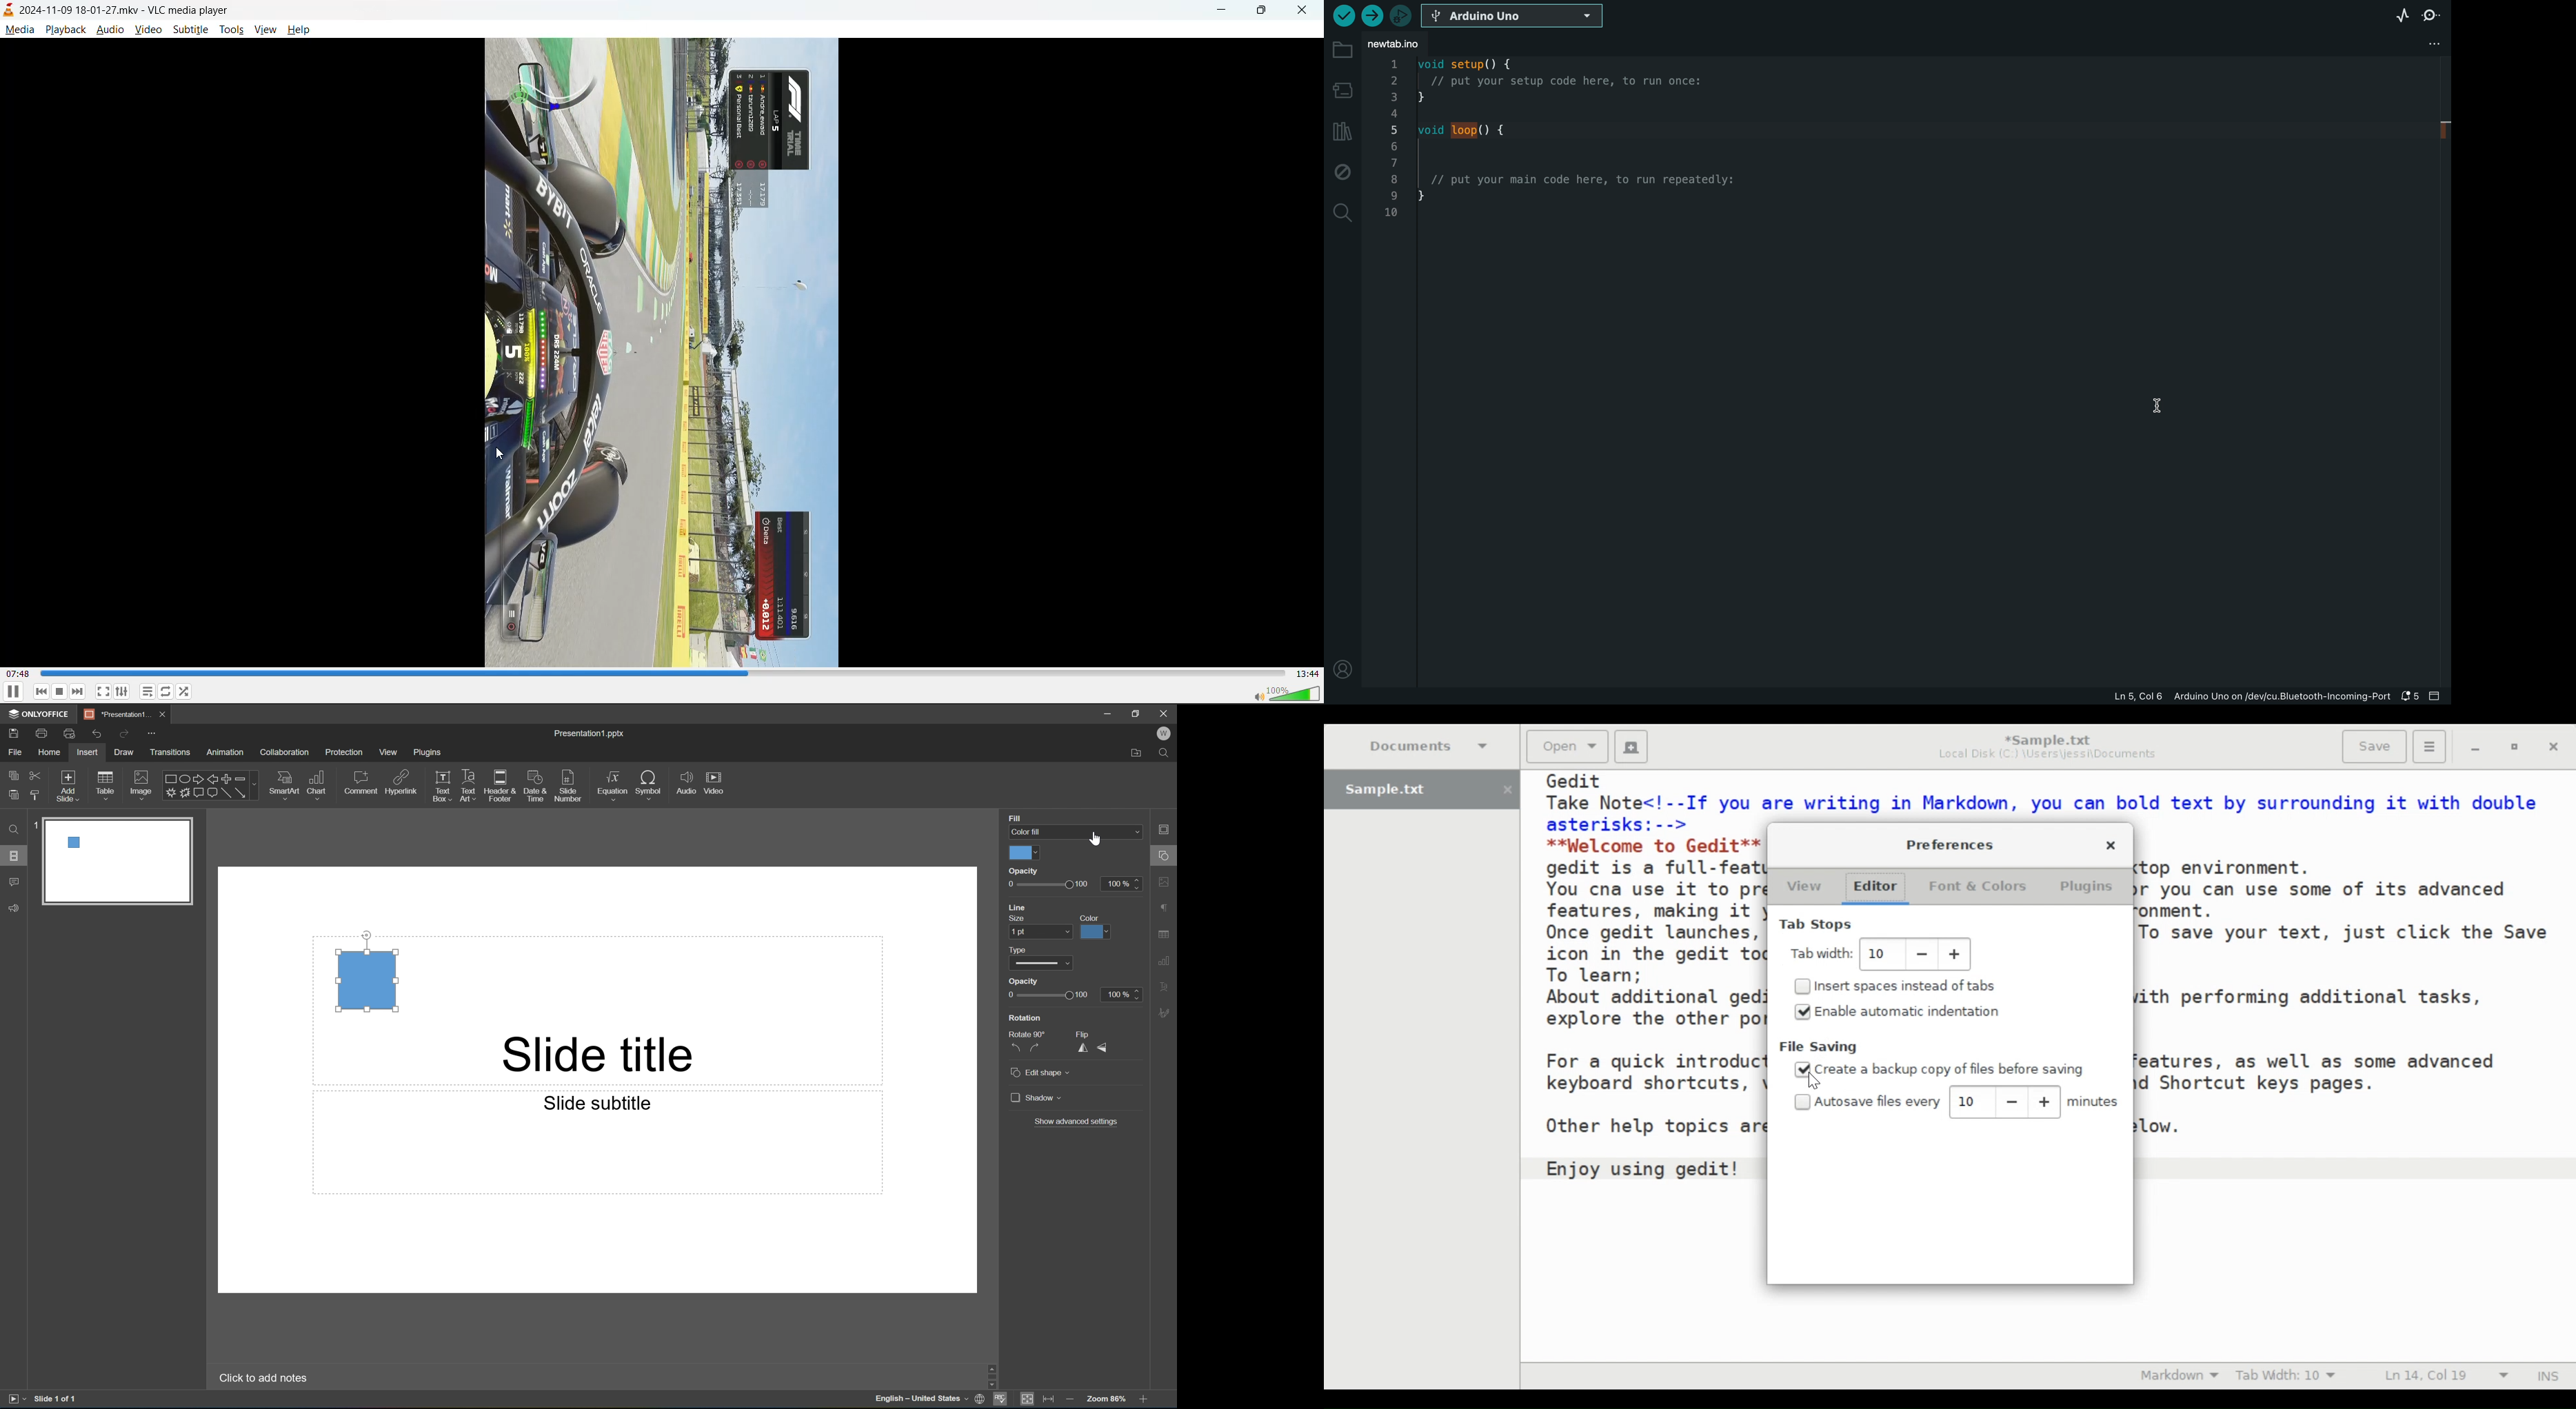  Describe the element at coordinates (1142, 1374) in the screenshot. I see `Scroll Bar` at that location.